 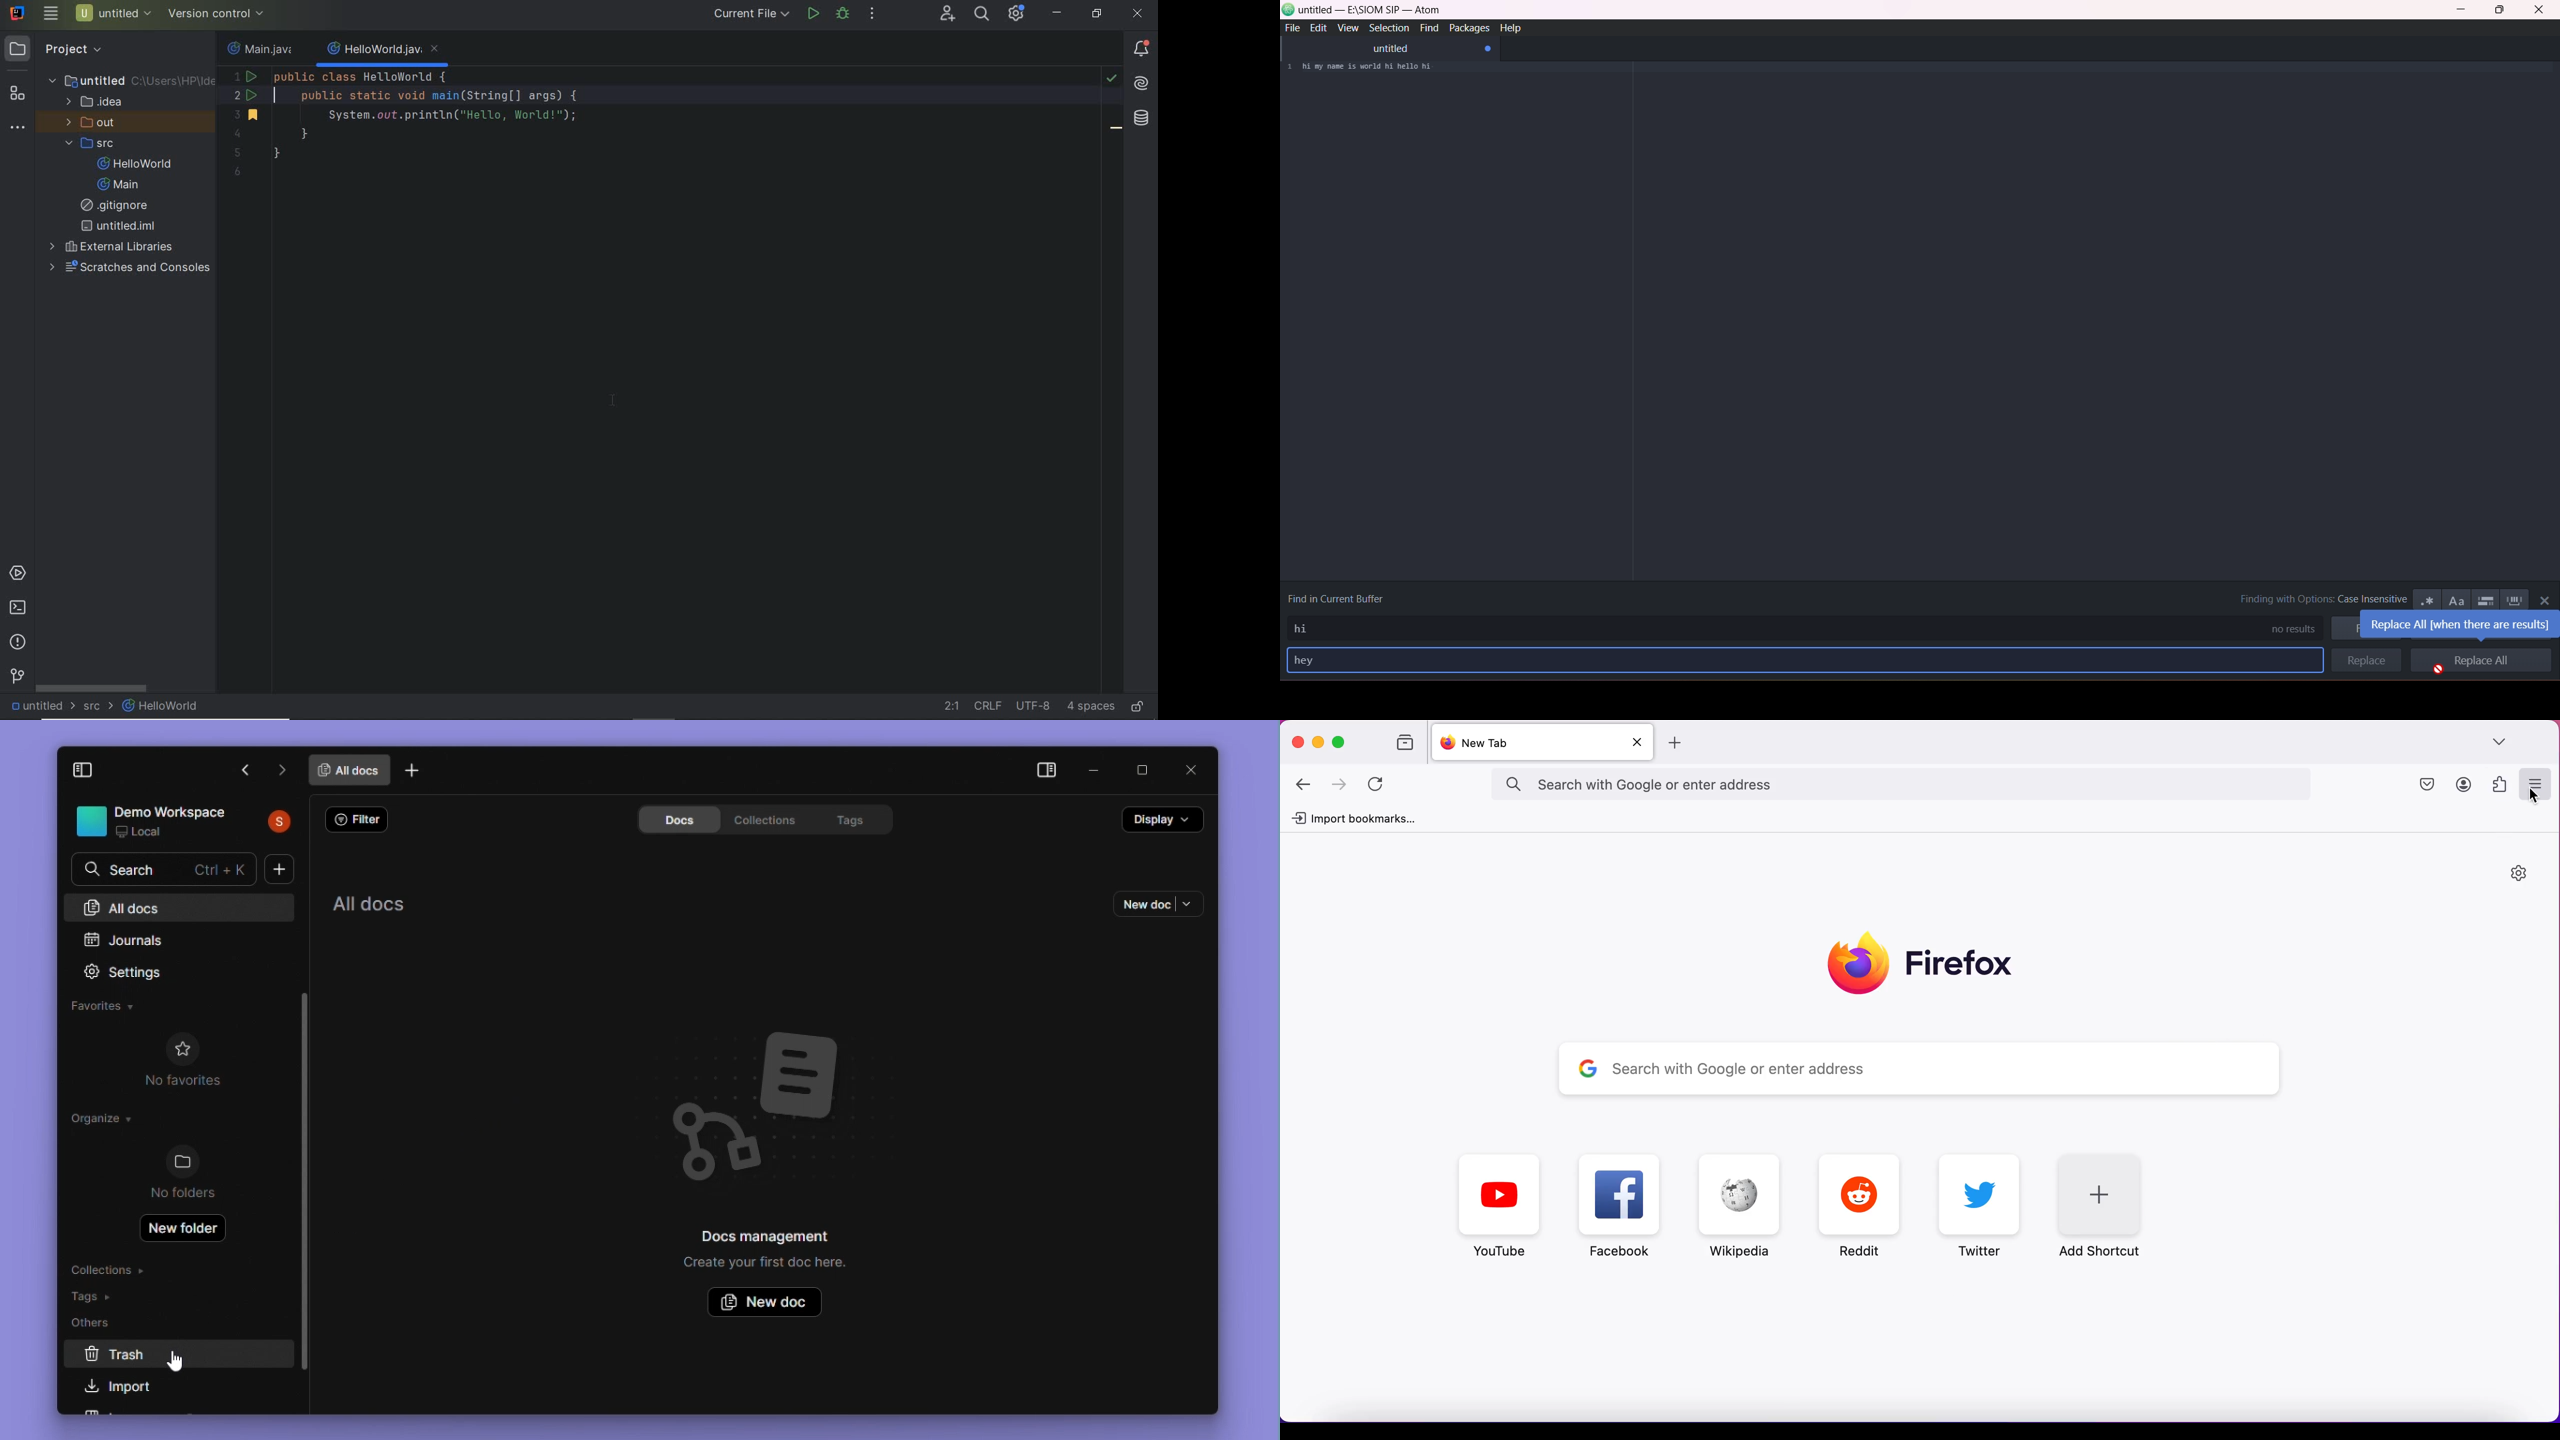 I want to click on Twitter, so click(x=1982, y=1206).